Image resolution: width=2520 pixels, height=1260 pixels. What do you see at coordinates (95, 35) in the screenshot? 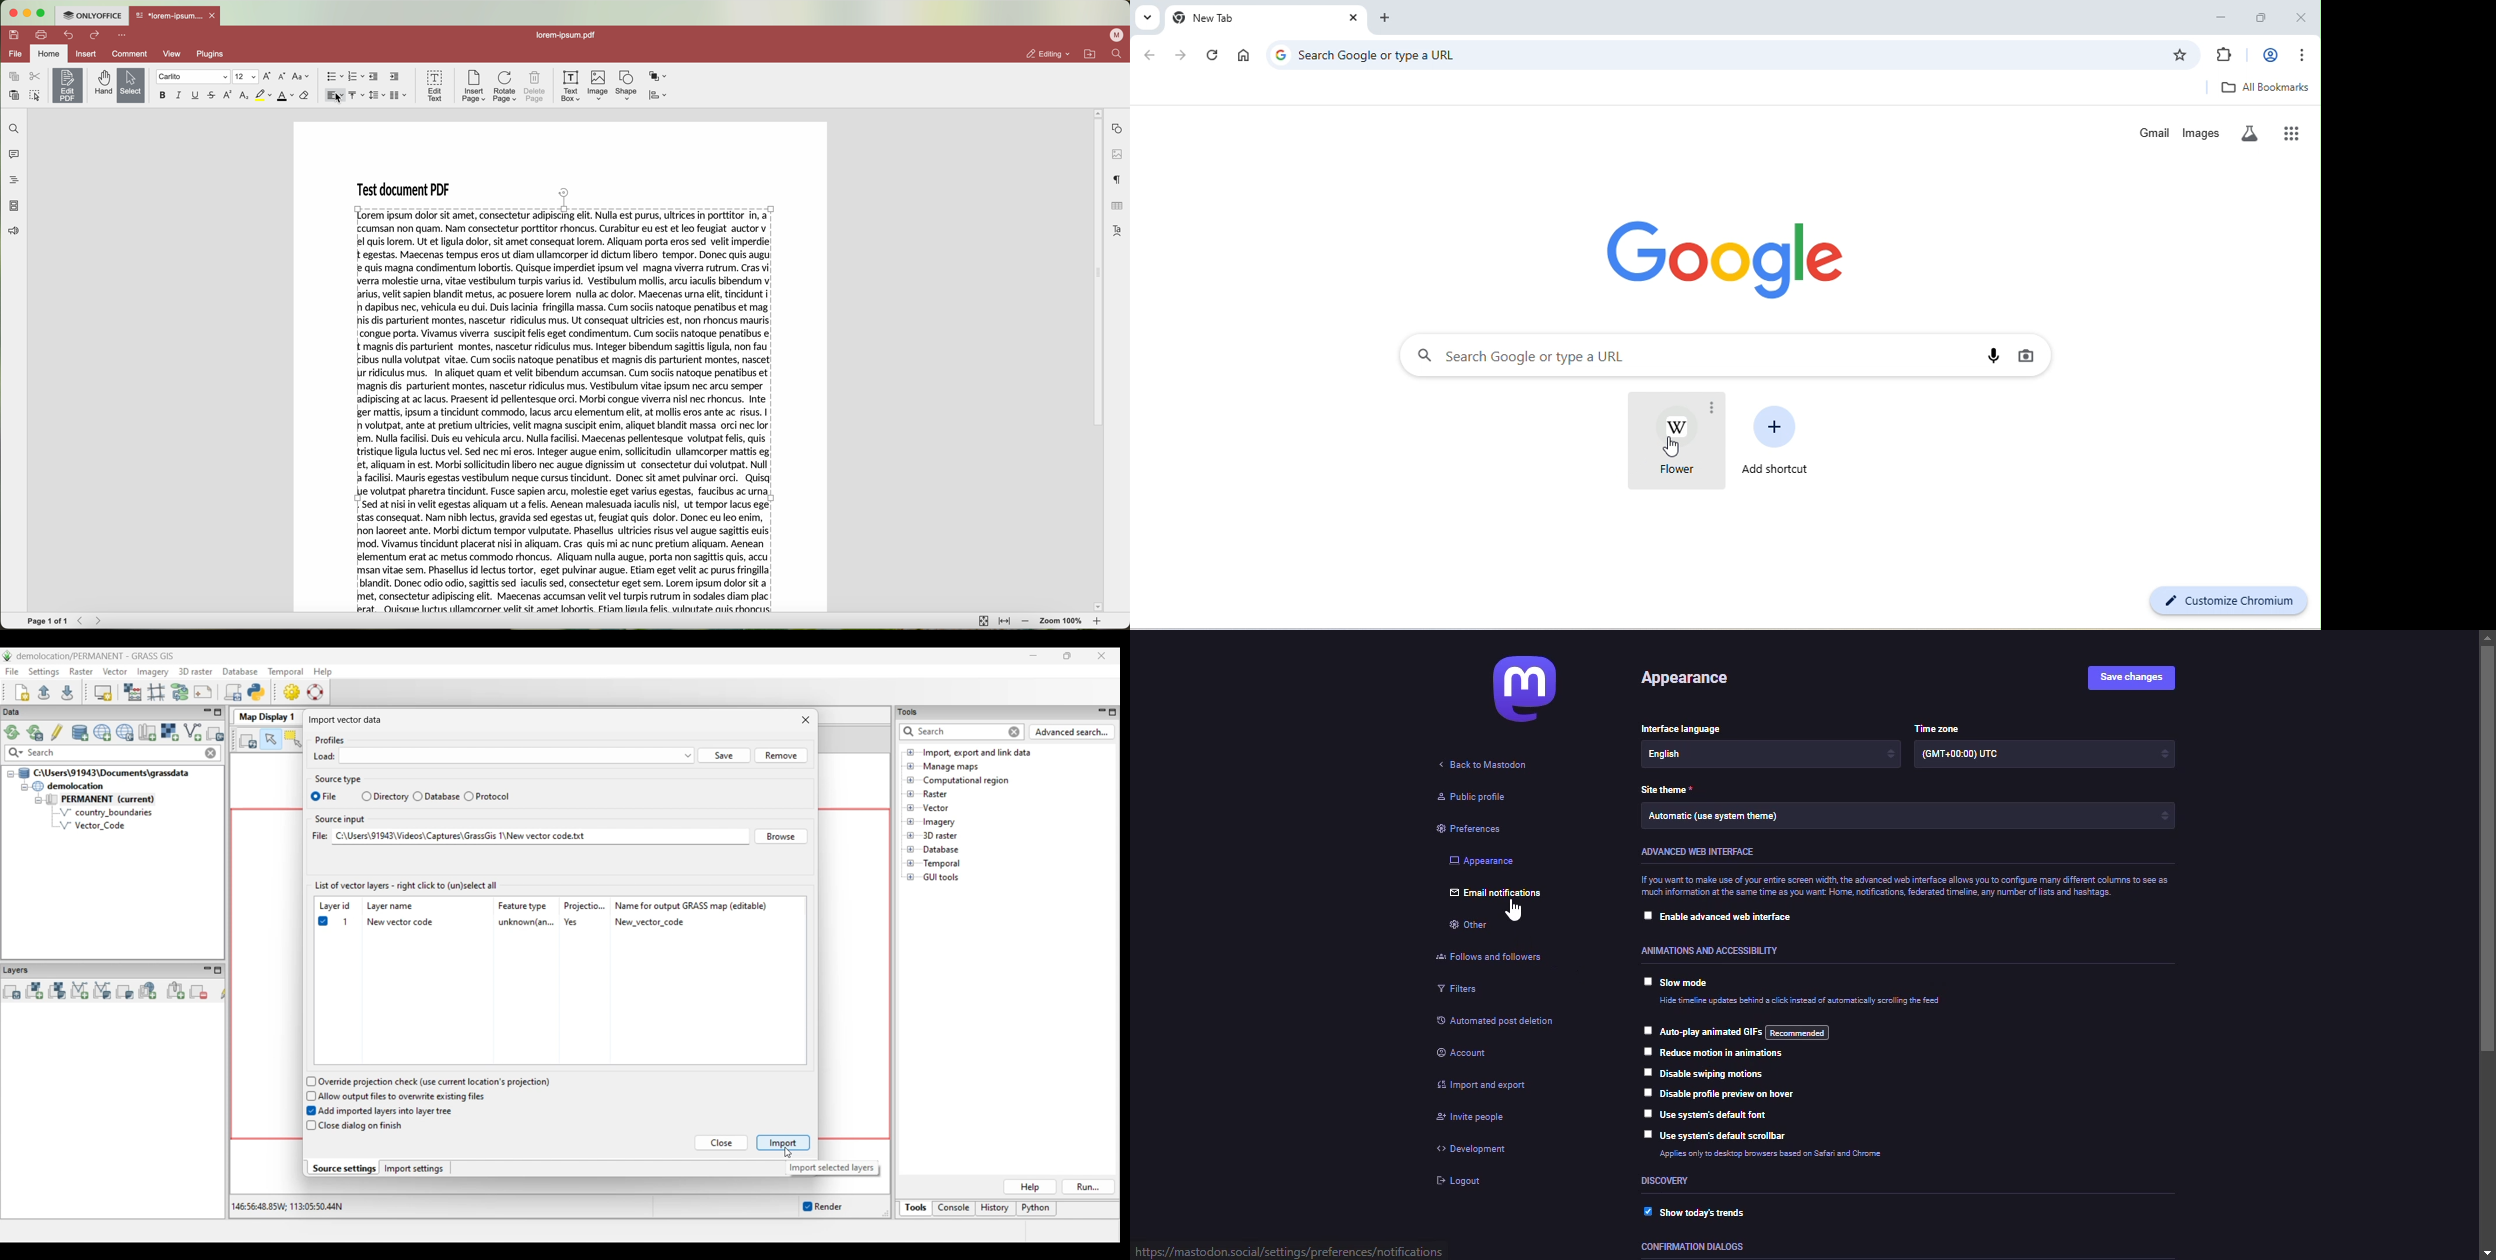
I see `redo` at bounding box center [95, 35].